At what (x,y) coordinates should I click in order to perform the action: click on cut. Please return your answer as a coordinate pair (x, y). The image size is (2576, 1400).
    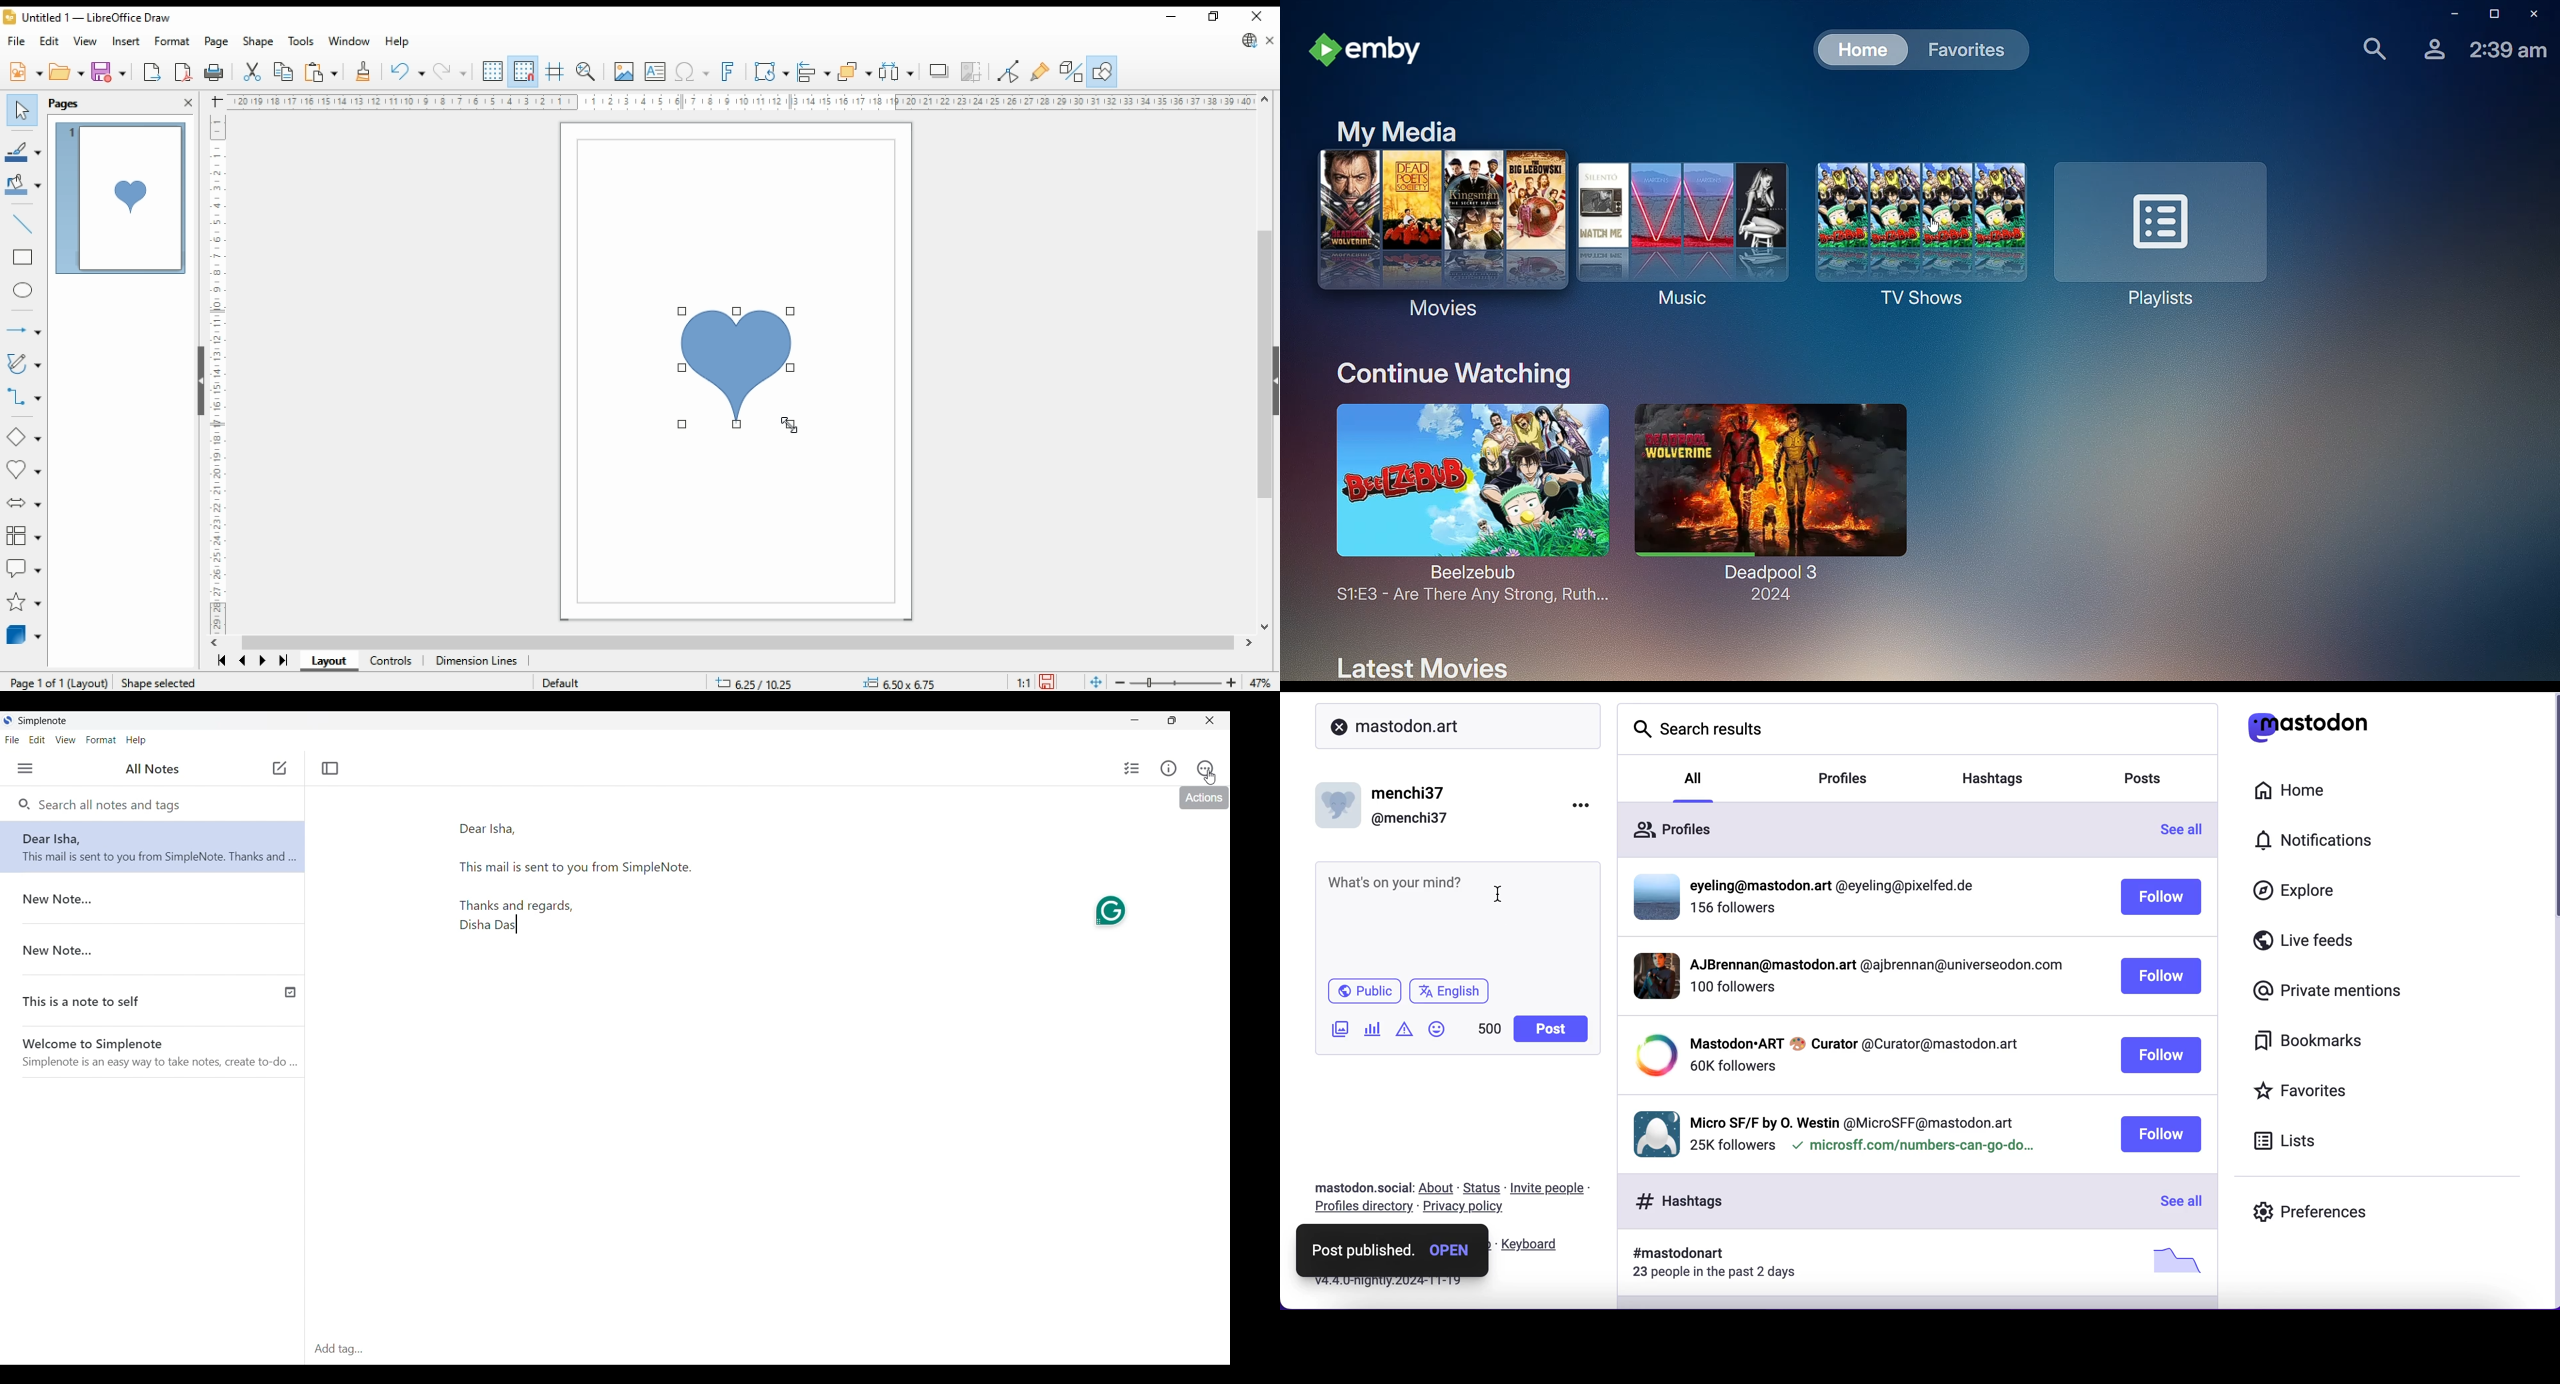
    Looking at the image, I should click on (252, 72).